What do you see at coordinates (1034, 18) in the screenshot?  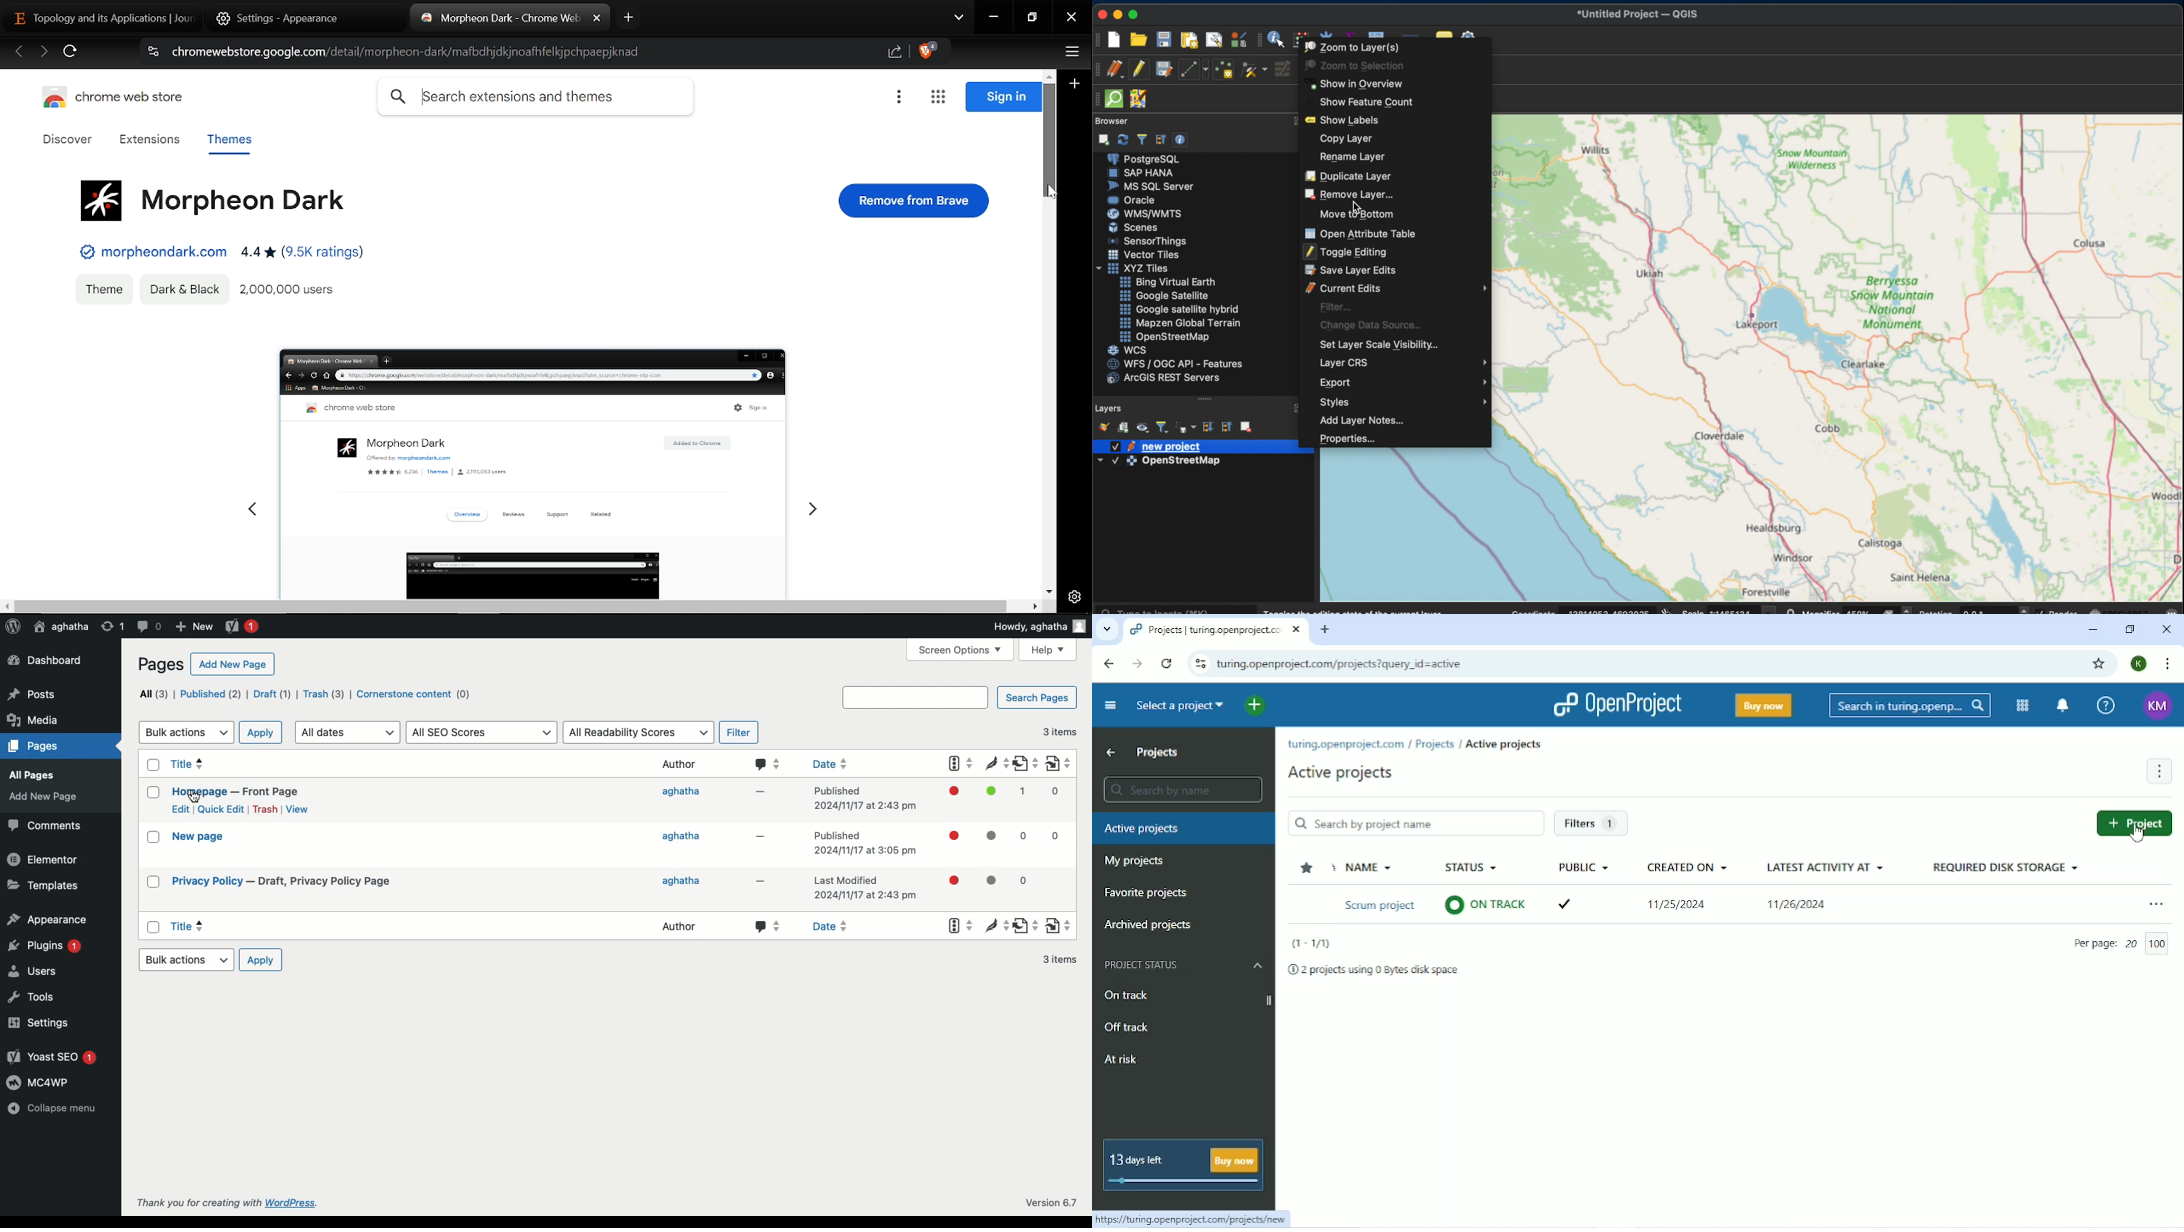 I see `REstore down` at bounding box center [1034, 18].